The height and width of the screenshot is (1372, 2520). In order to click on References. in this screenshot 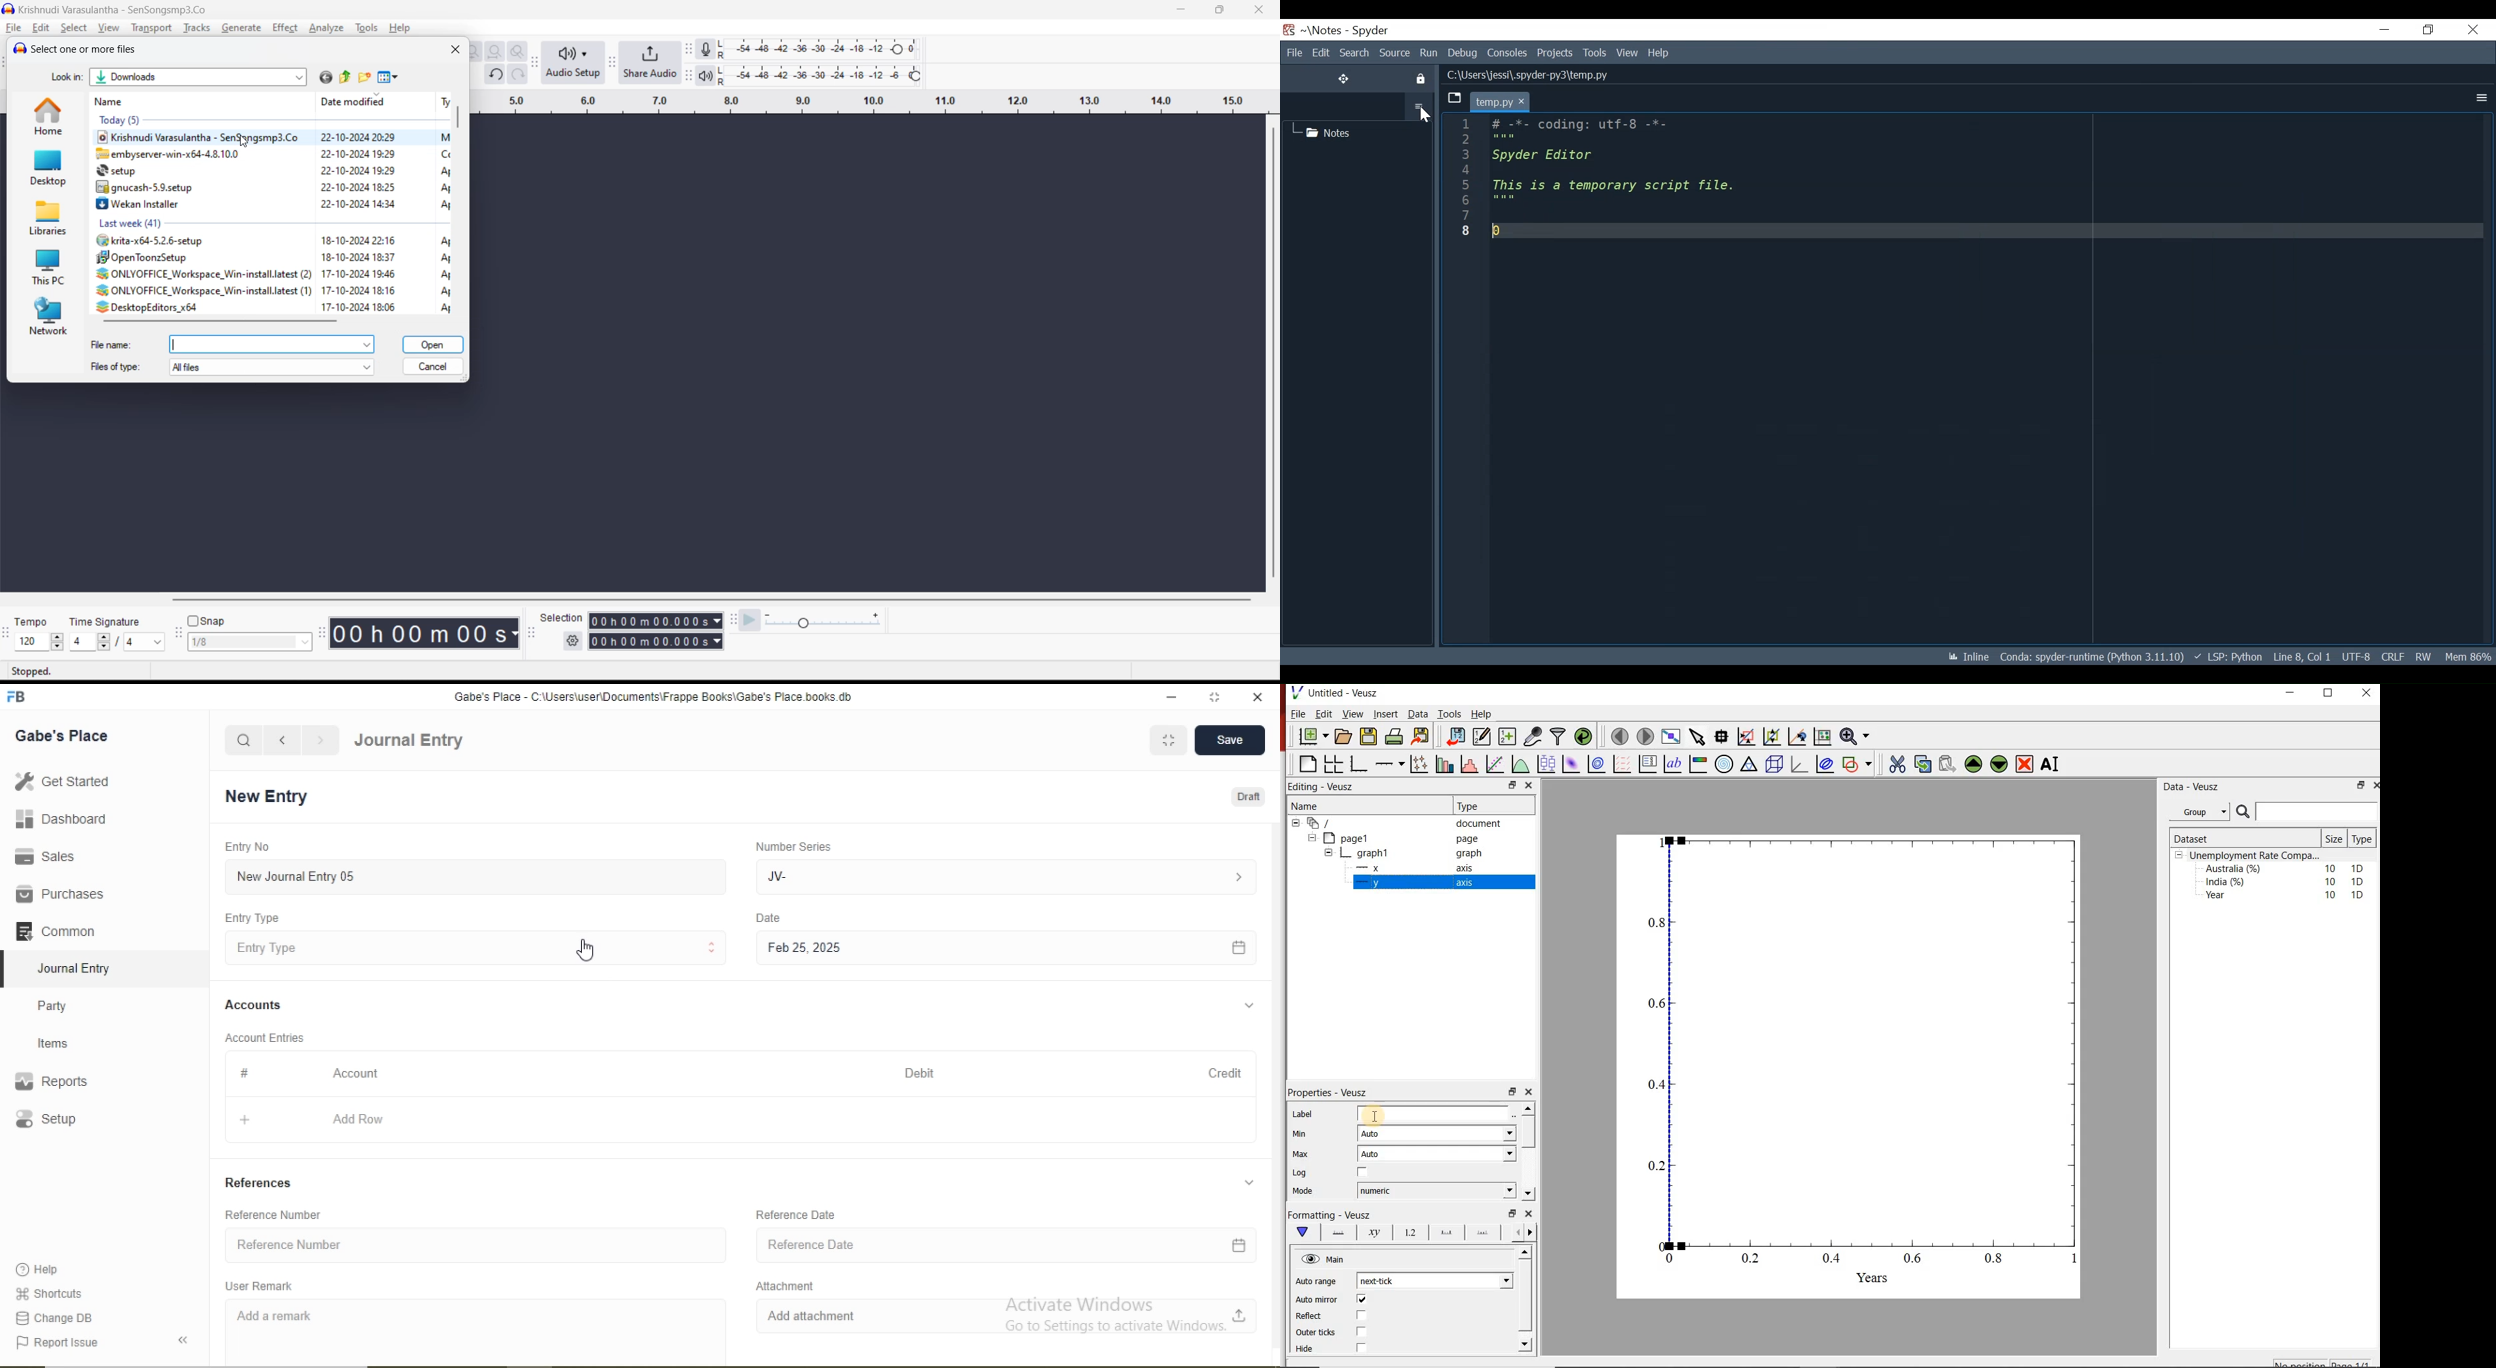, I will do `click(259, 1184)`.